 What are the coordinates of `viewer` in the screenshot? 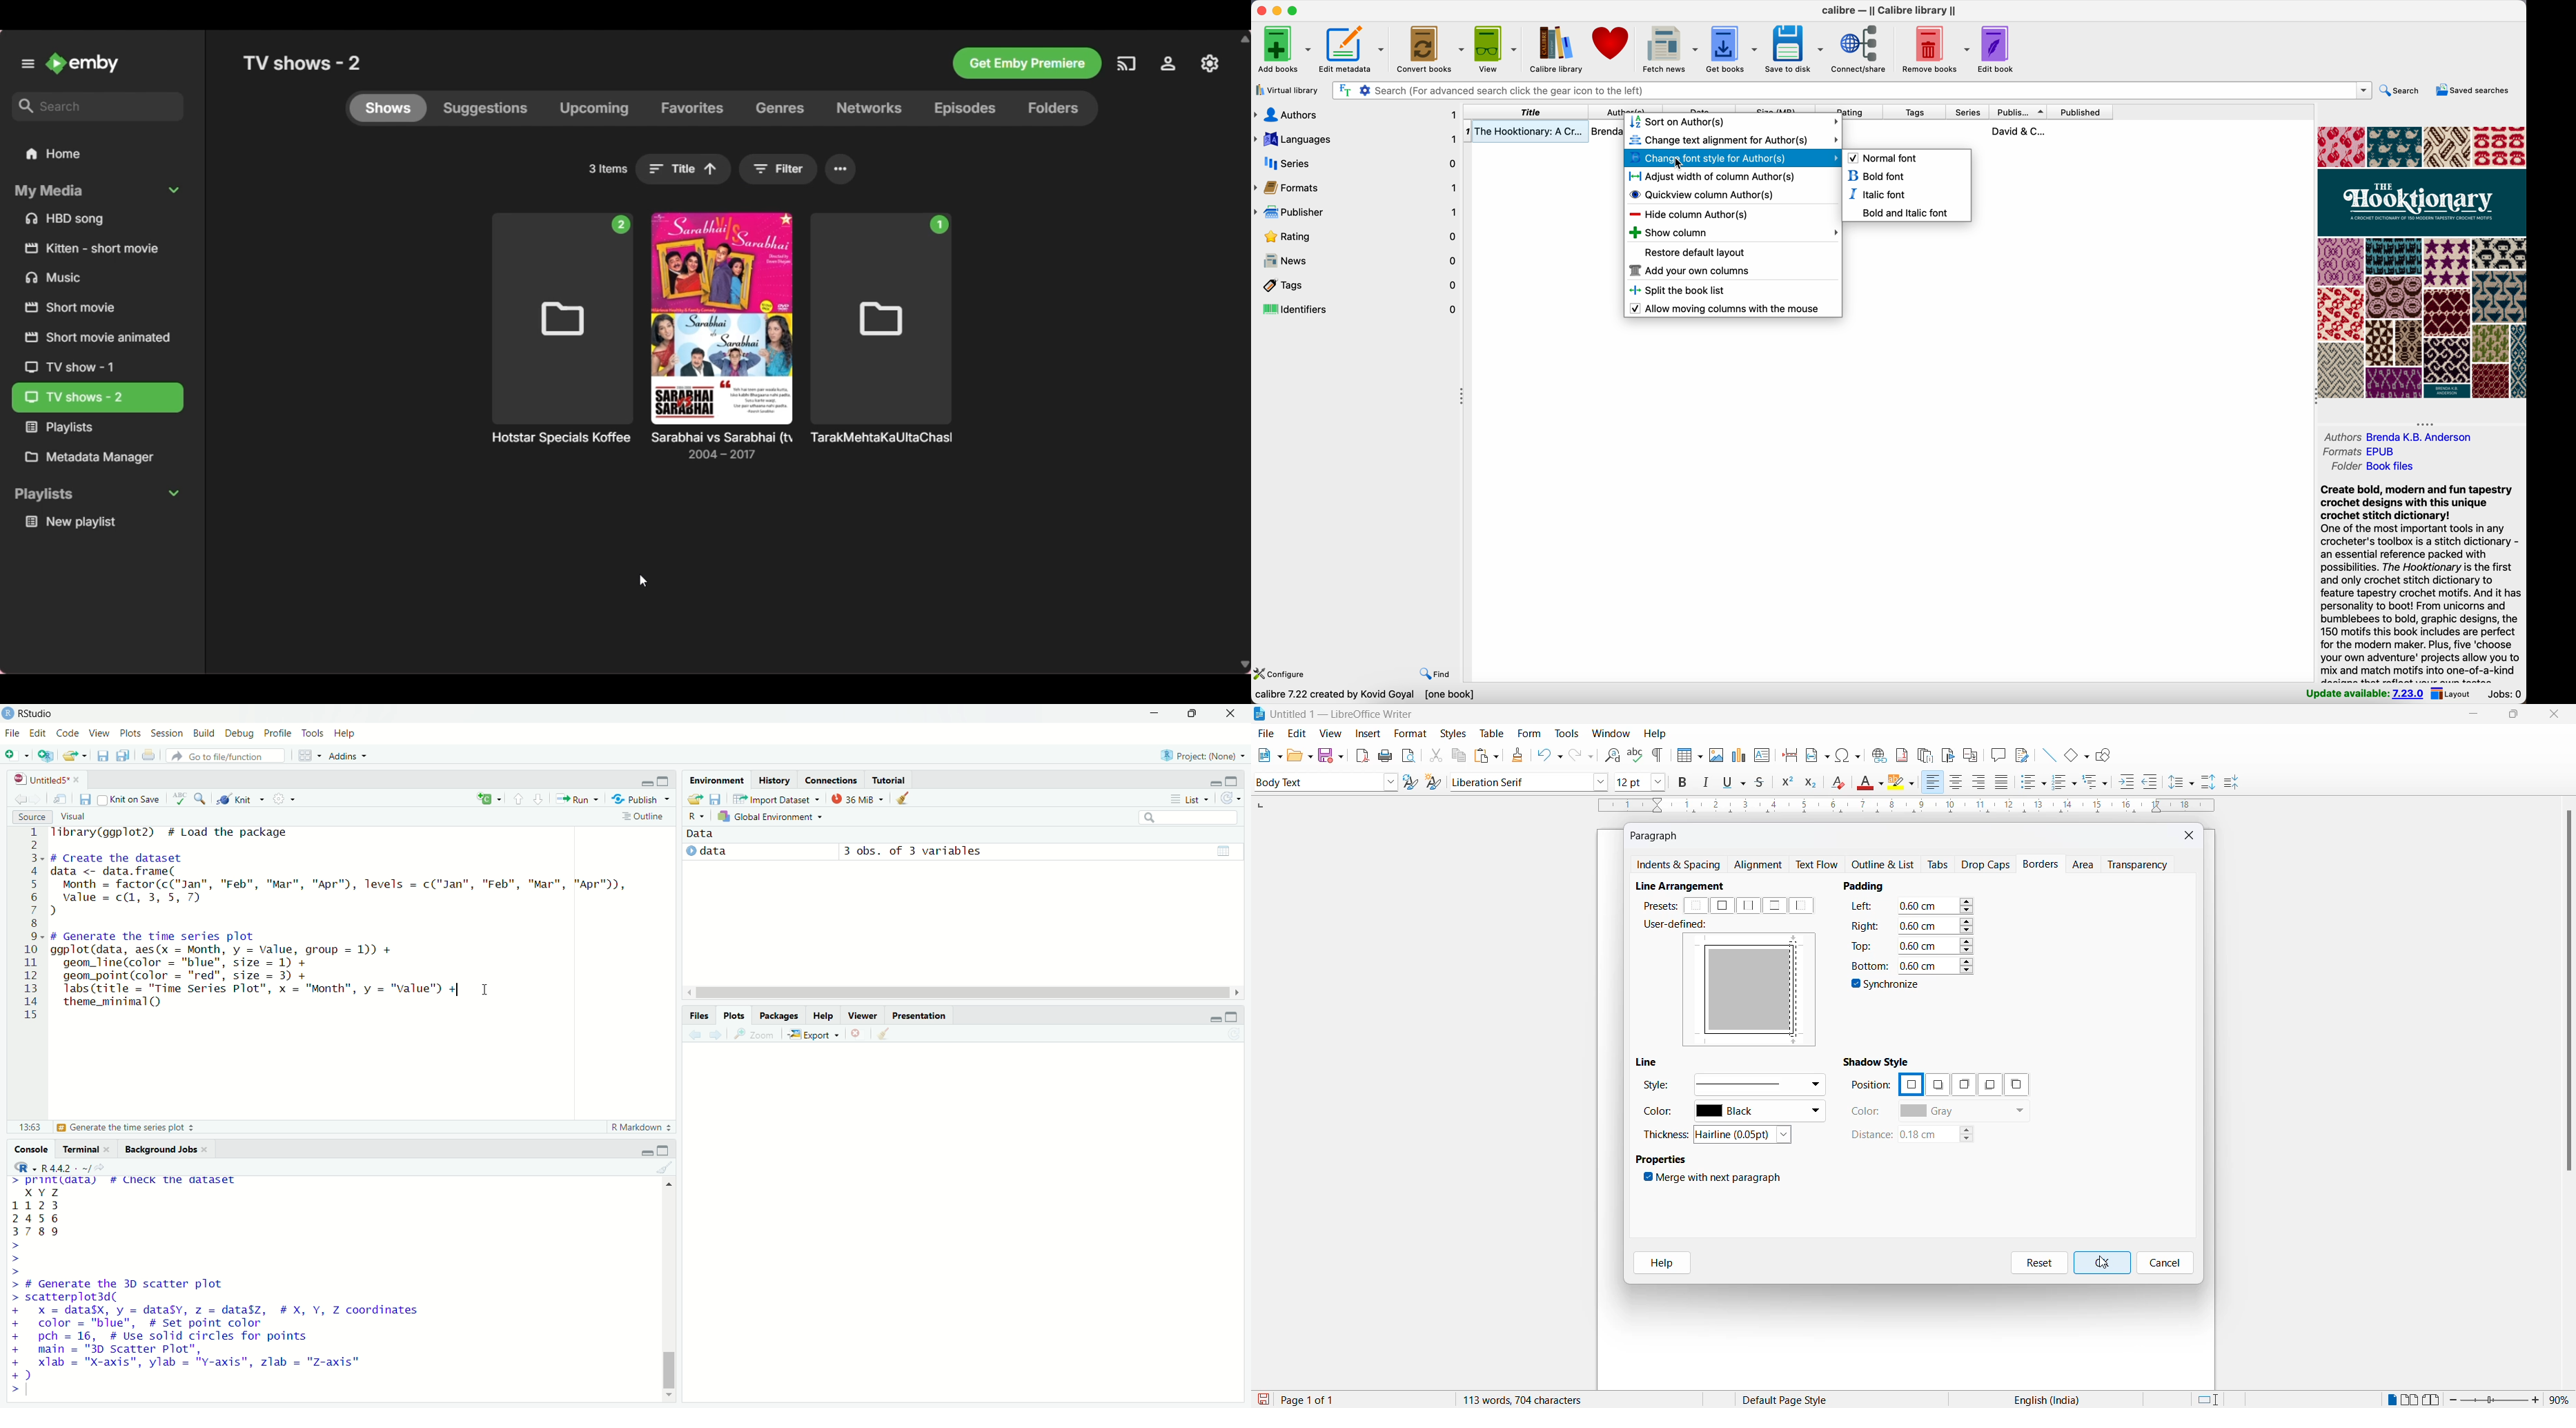 It's located at (863, 1013).